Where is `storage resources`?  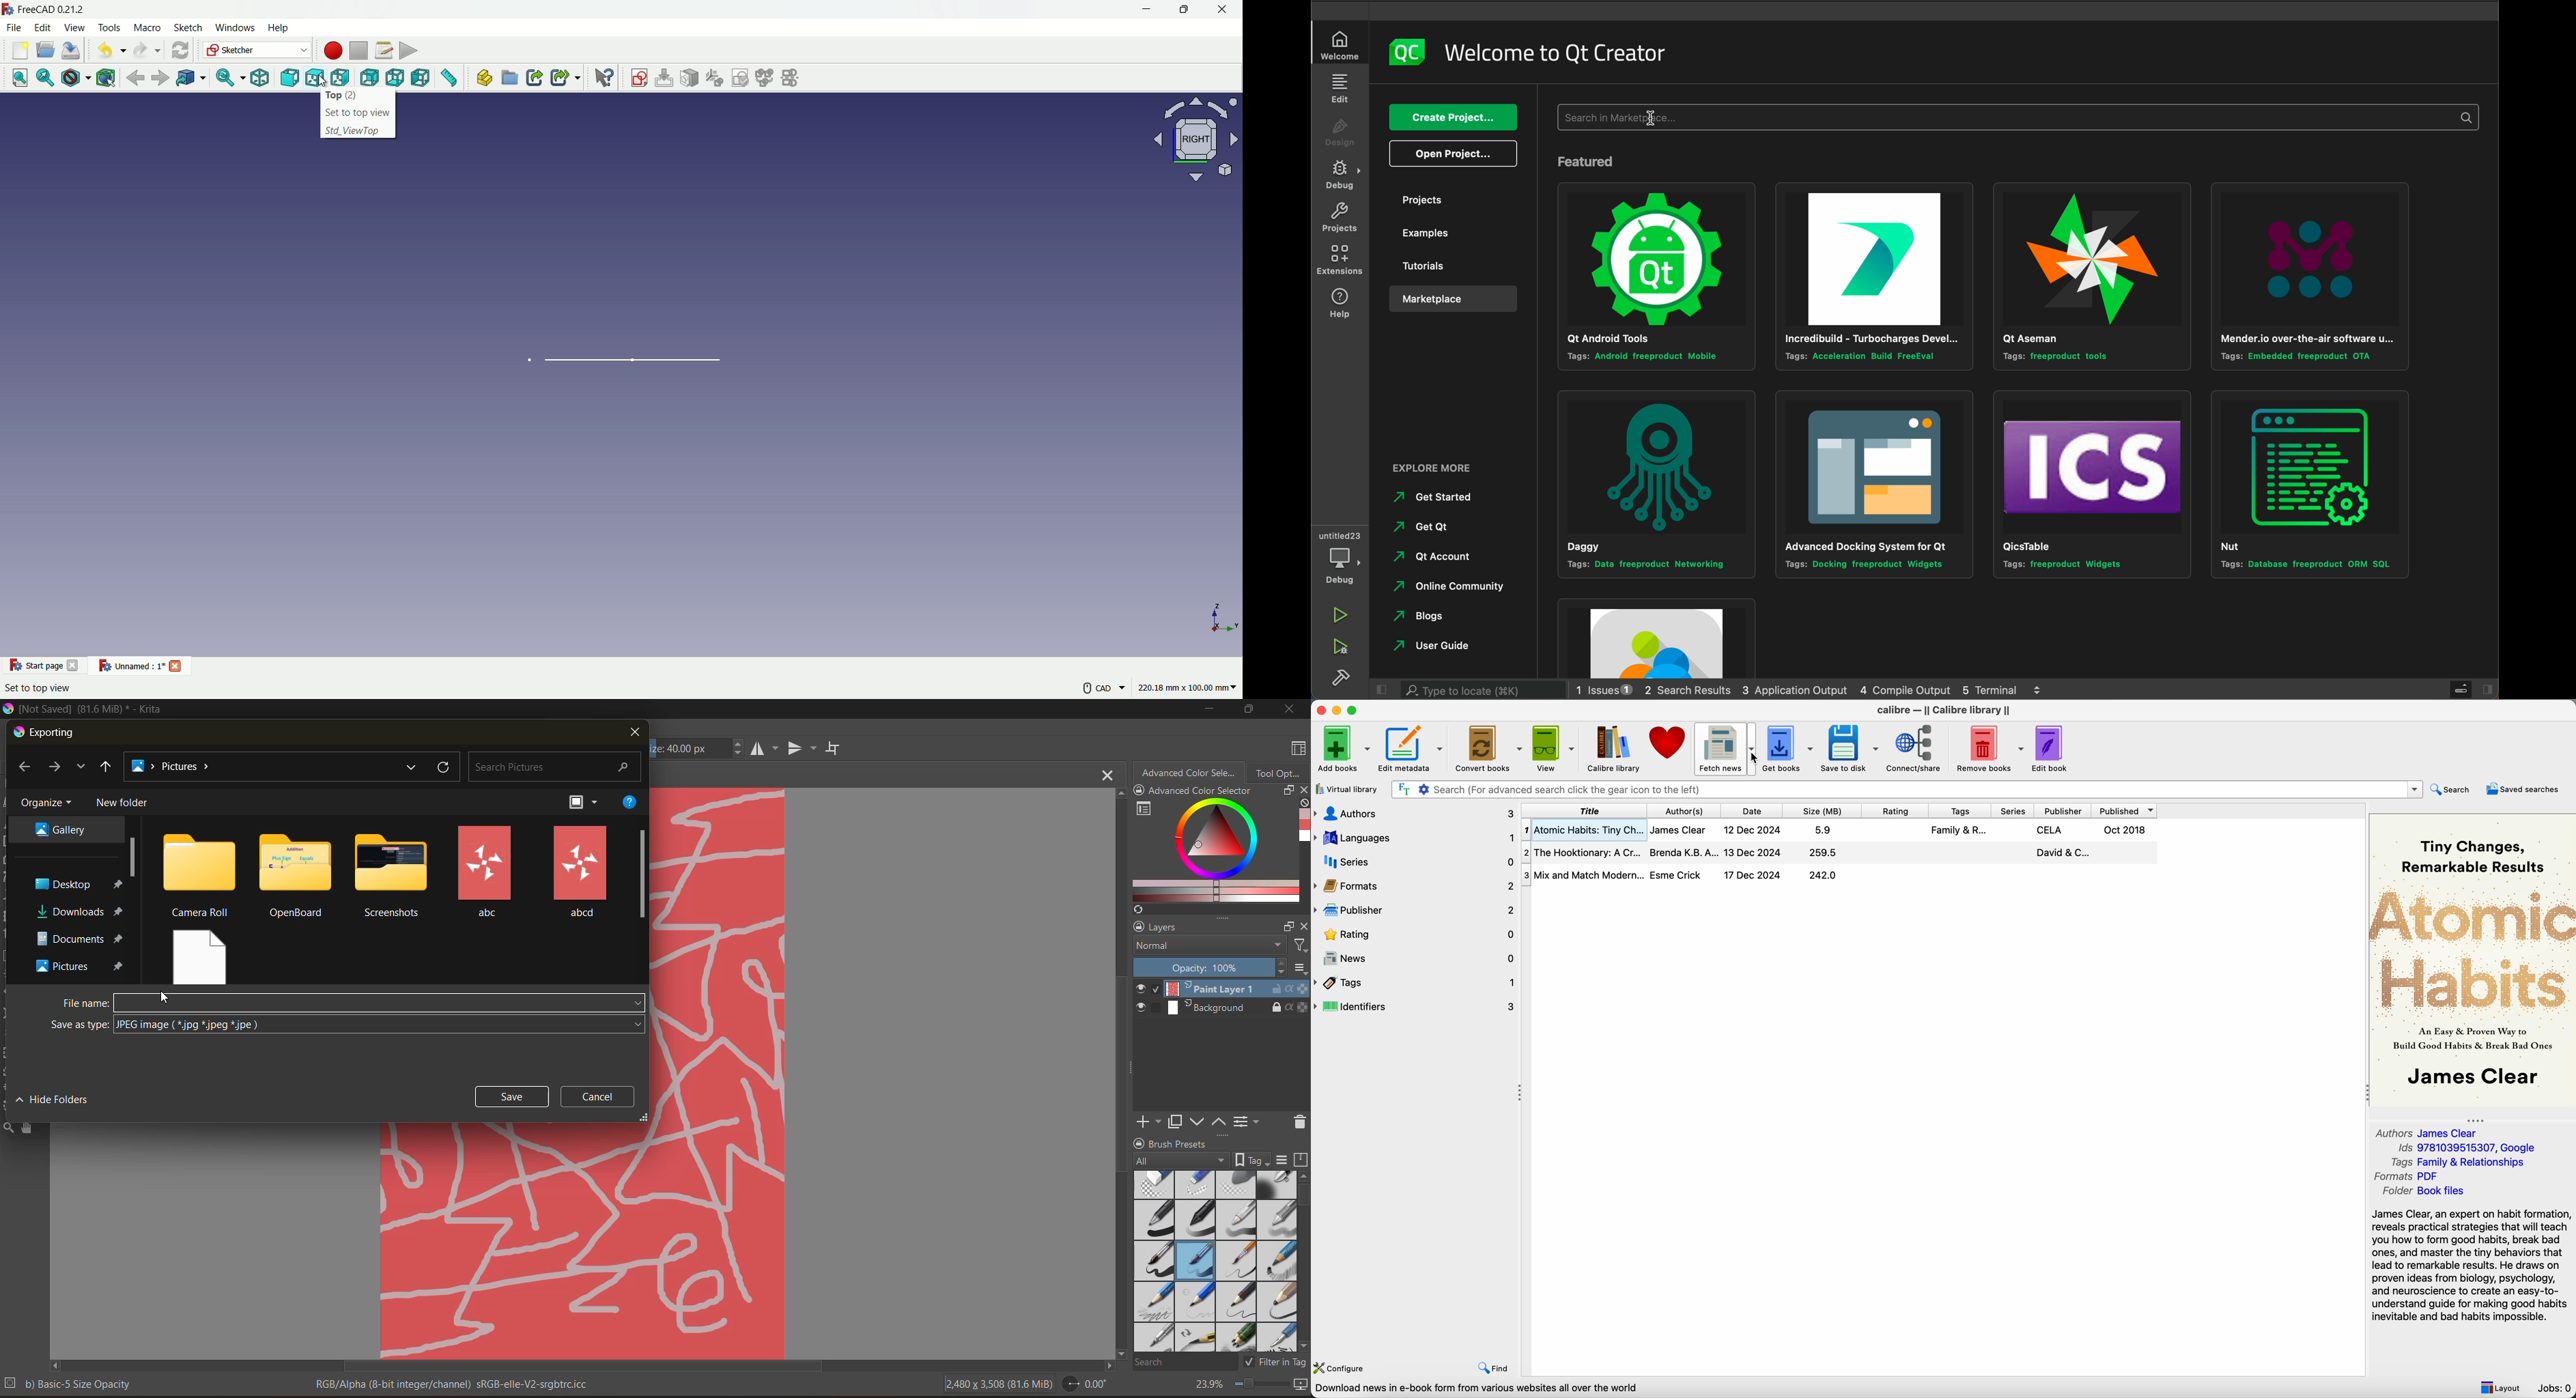 storage resources is located at coordinates (1303, 1160).